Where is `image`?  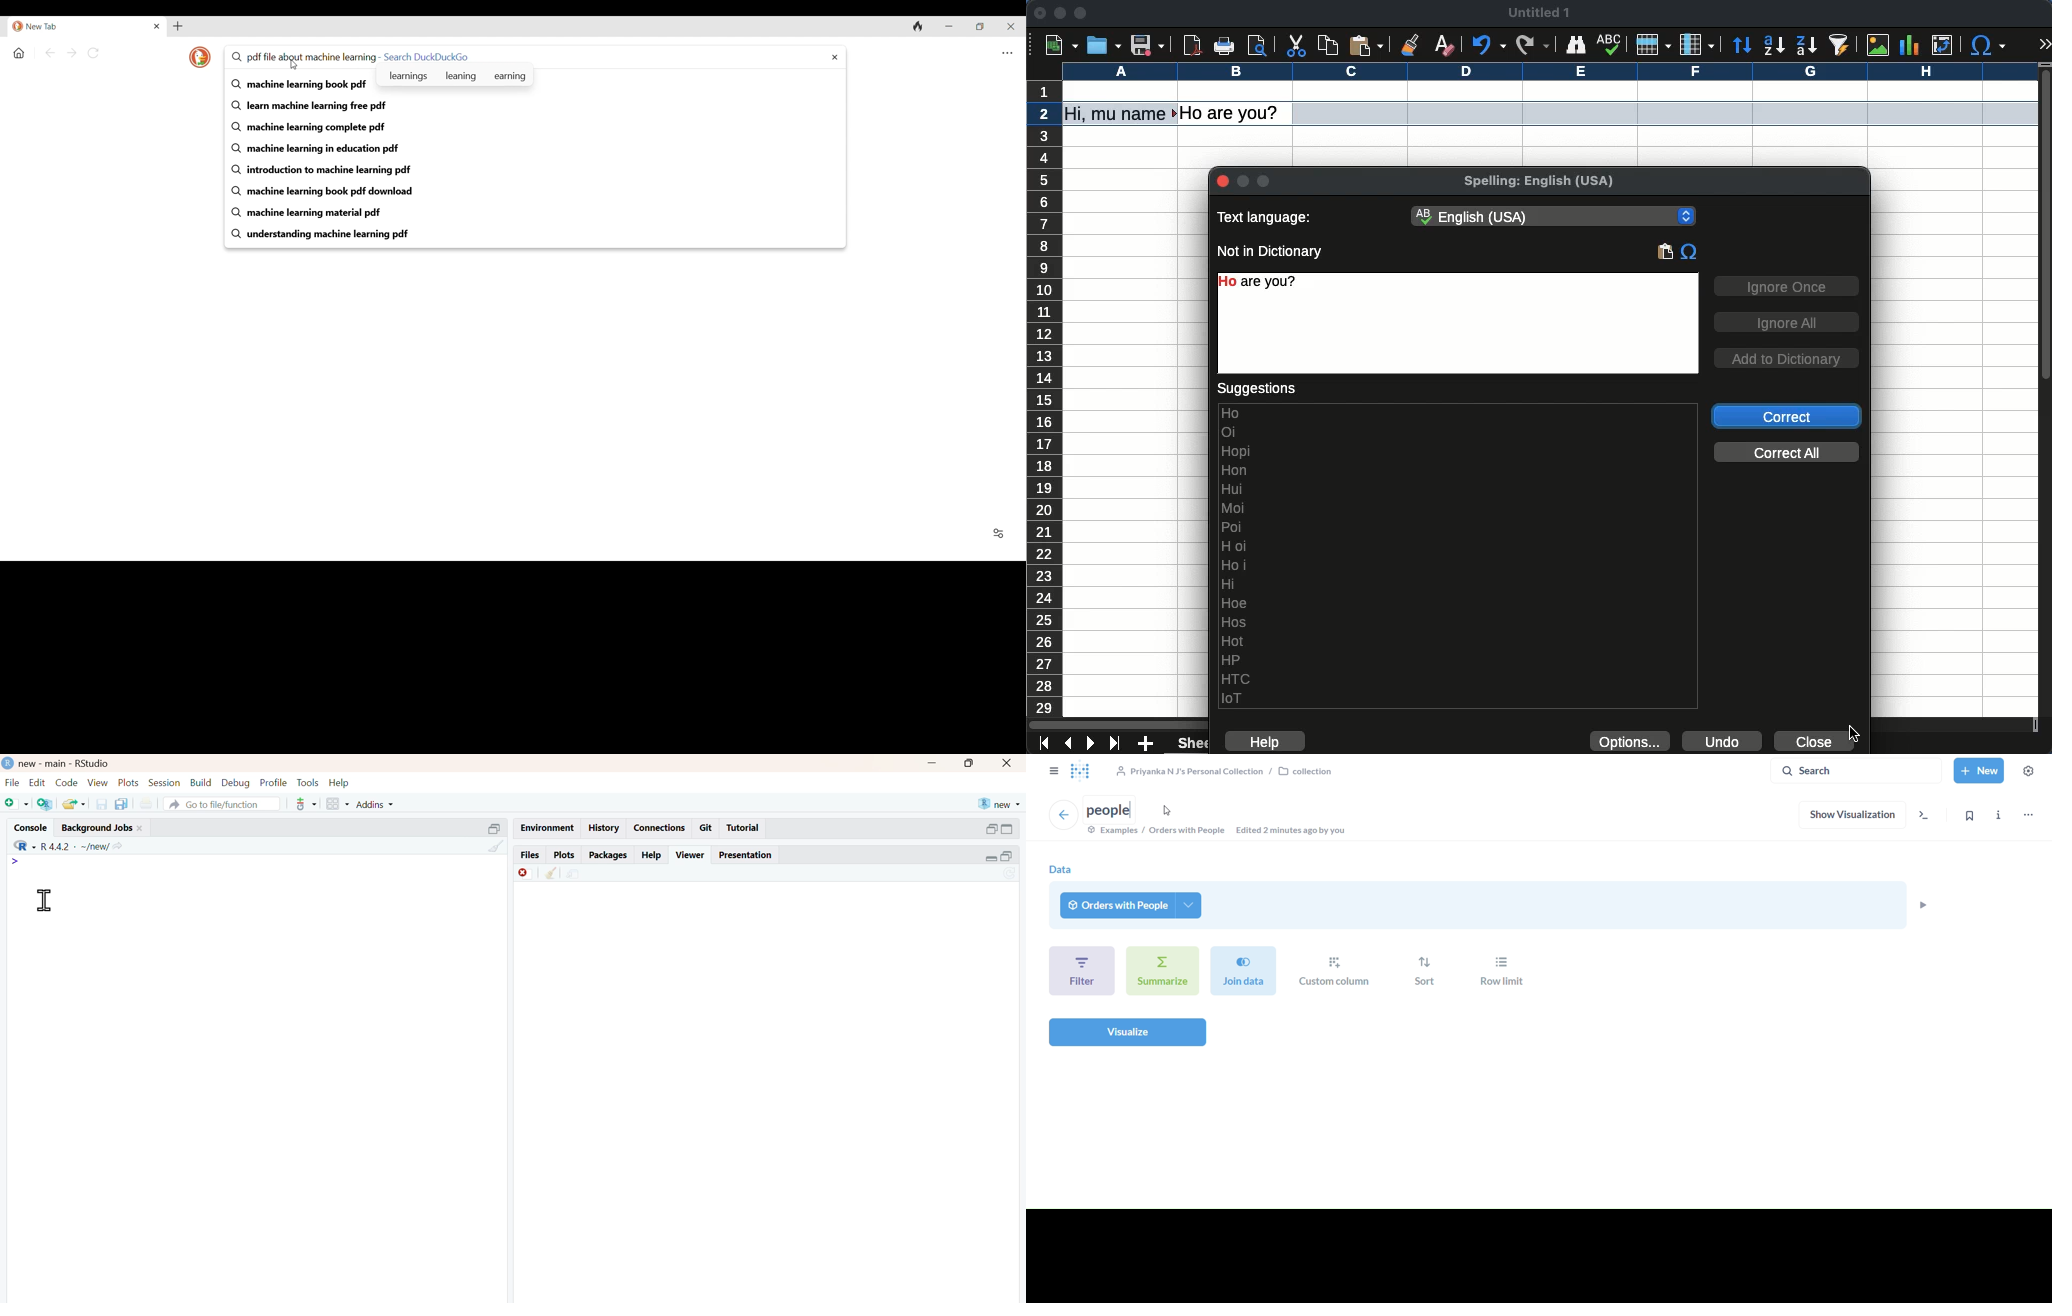
image is located at coordinates (1881, 46).